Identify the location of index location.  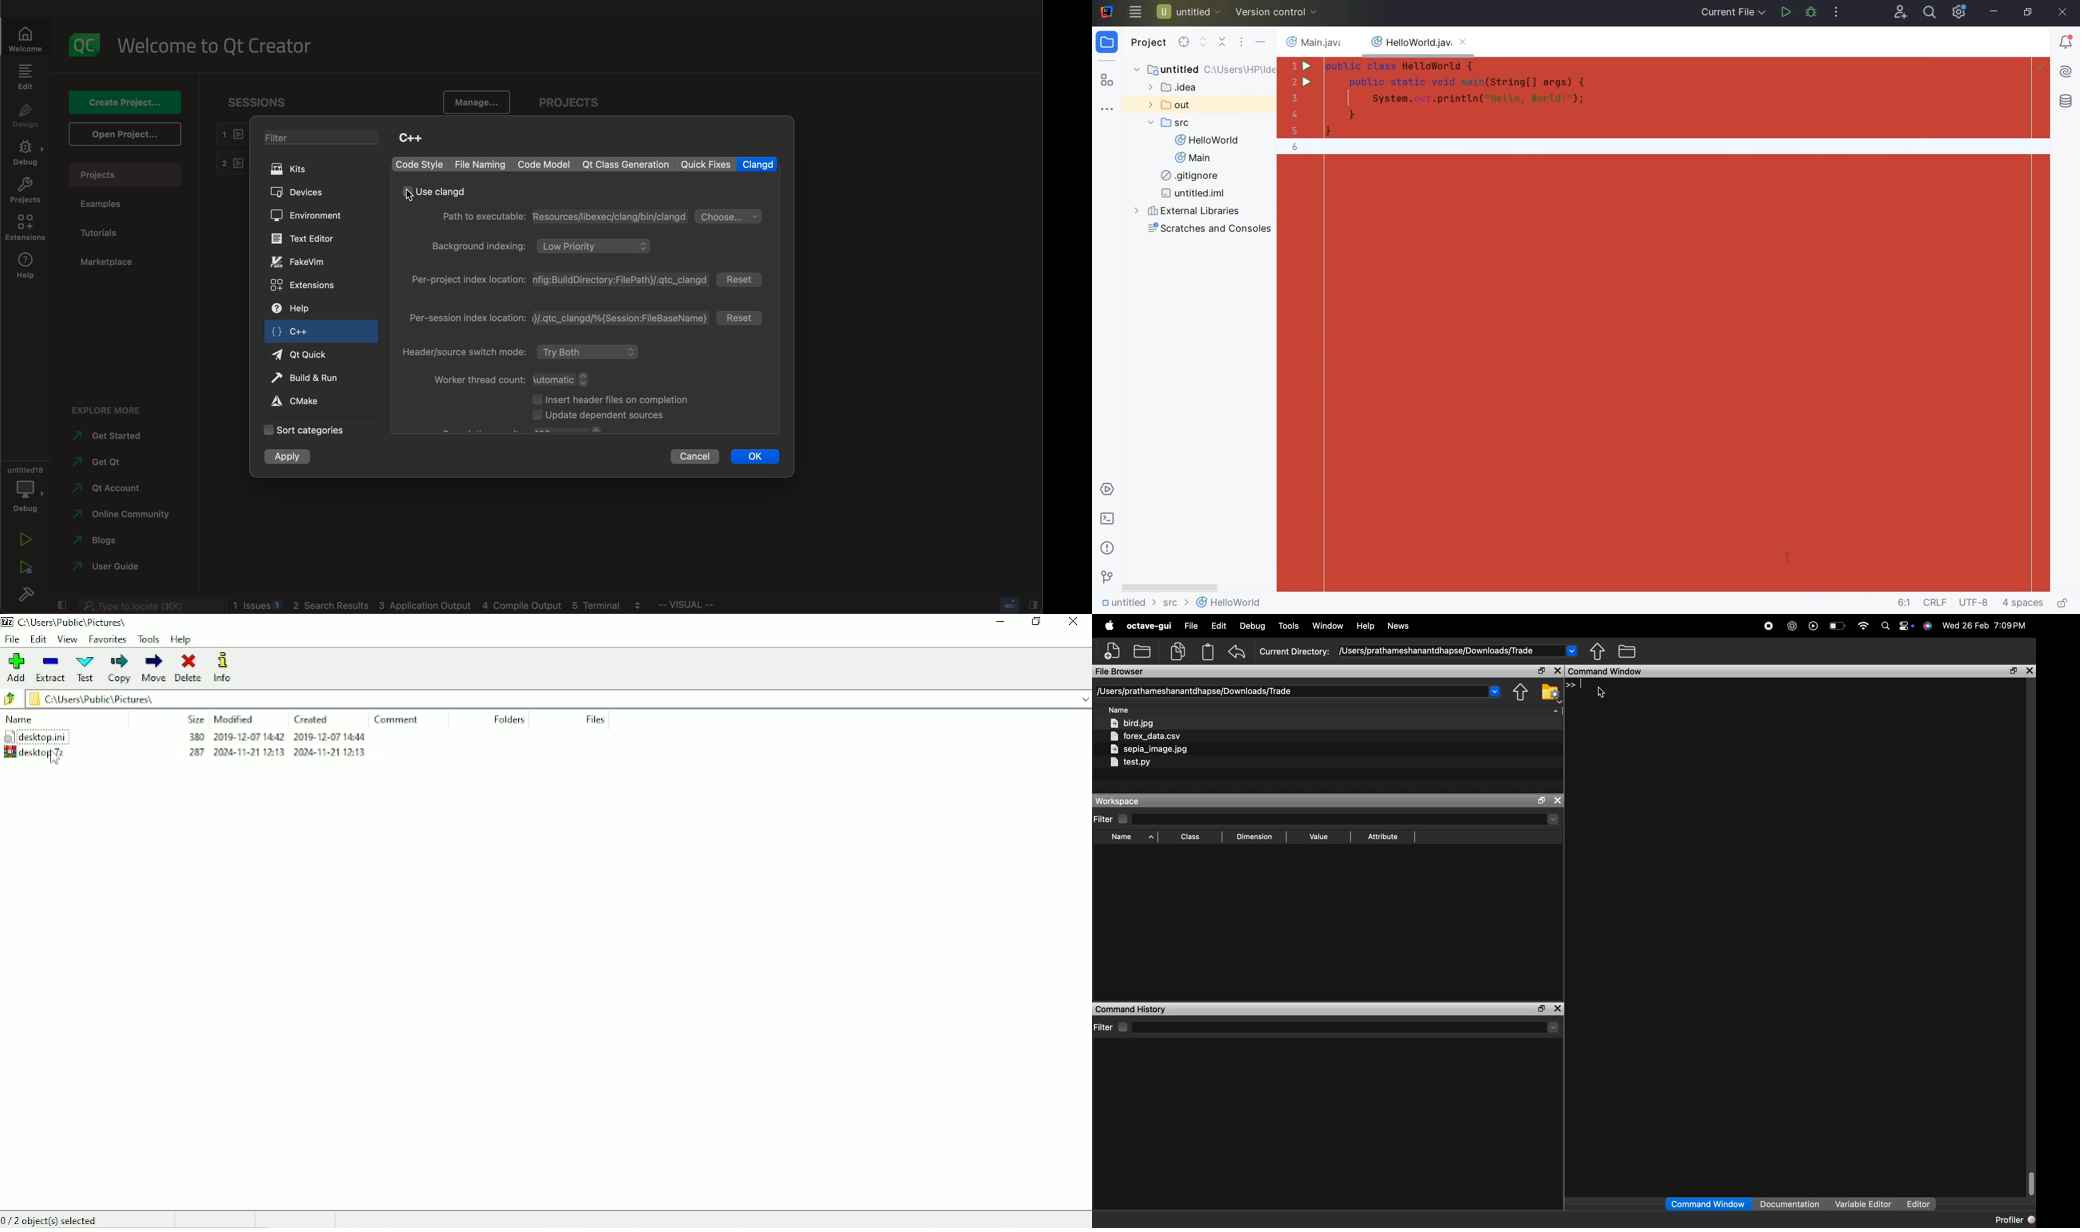
(559, 282).